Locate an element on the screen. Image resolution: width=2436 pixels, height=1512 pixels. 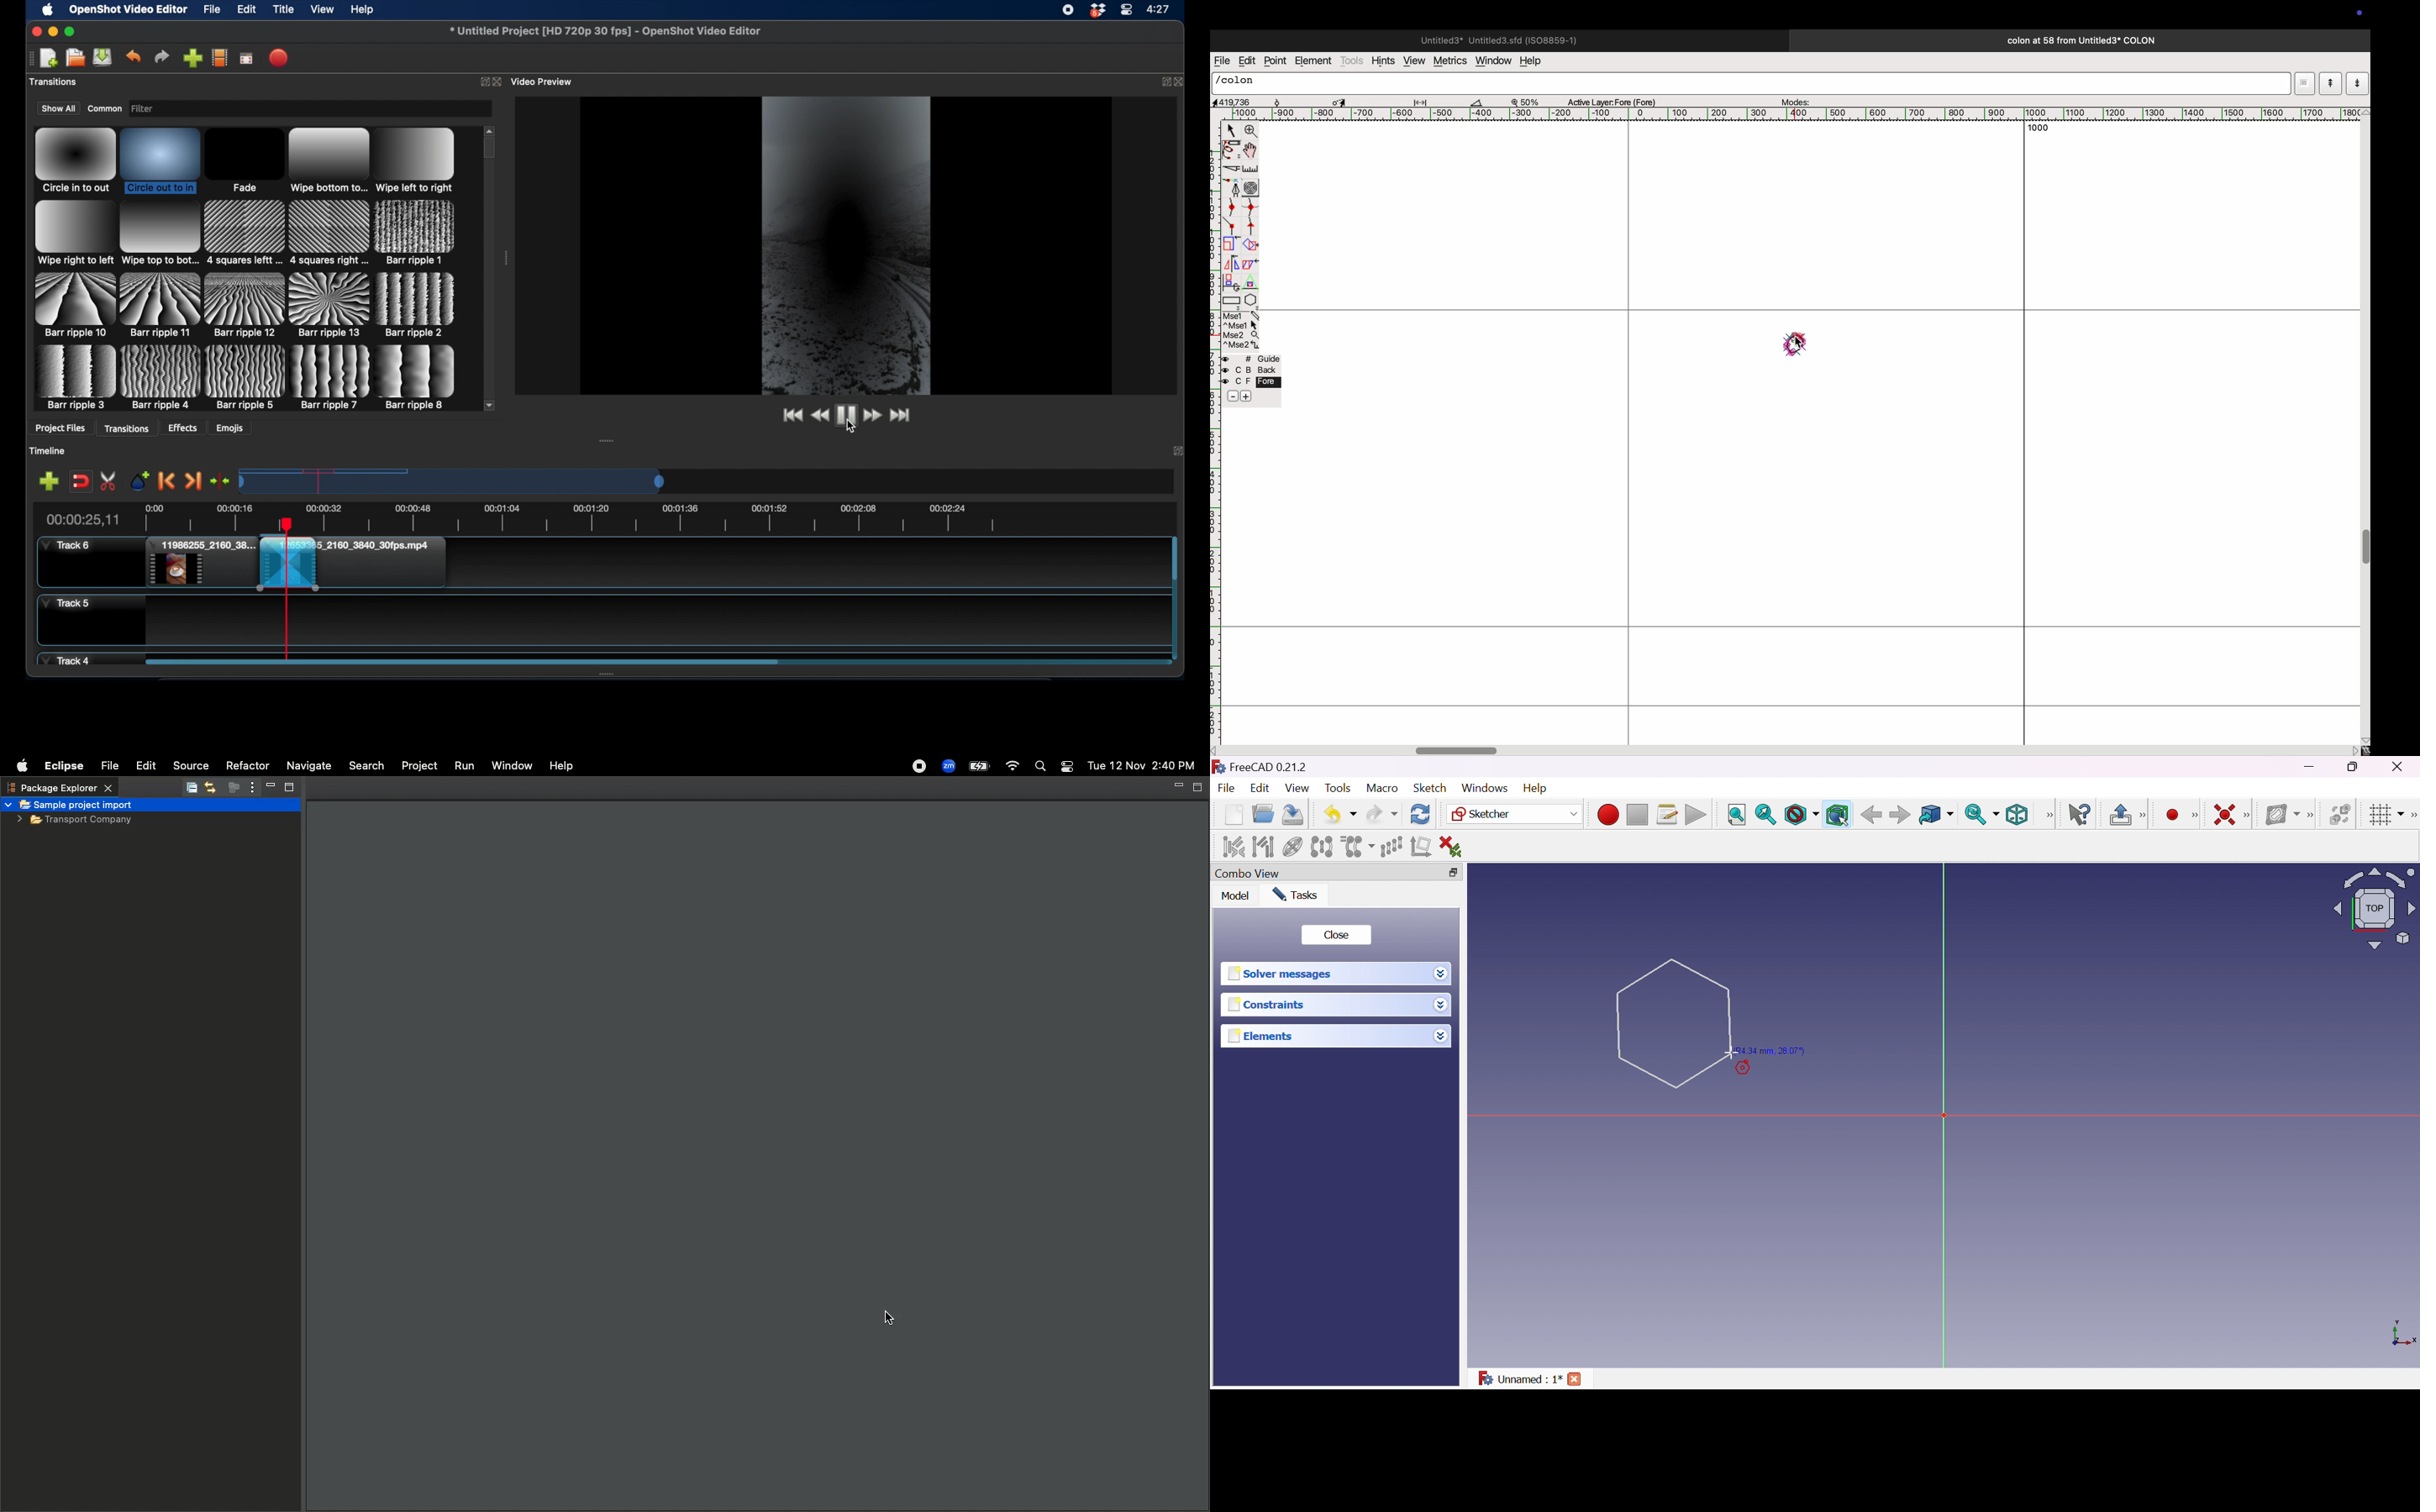
Remove axis alignment is located at coordinates (1422, 845).